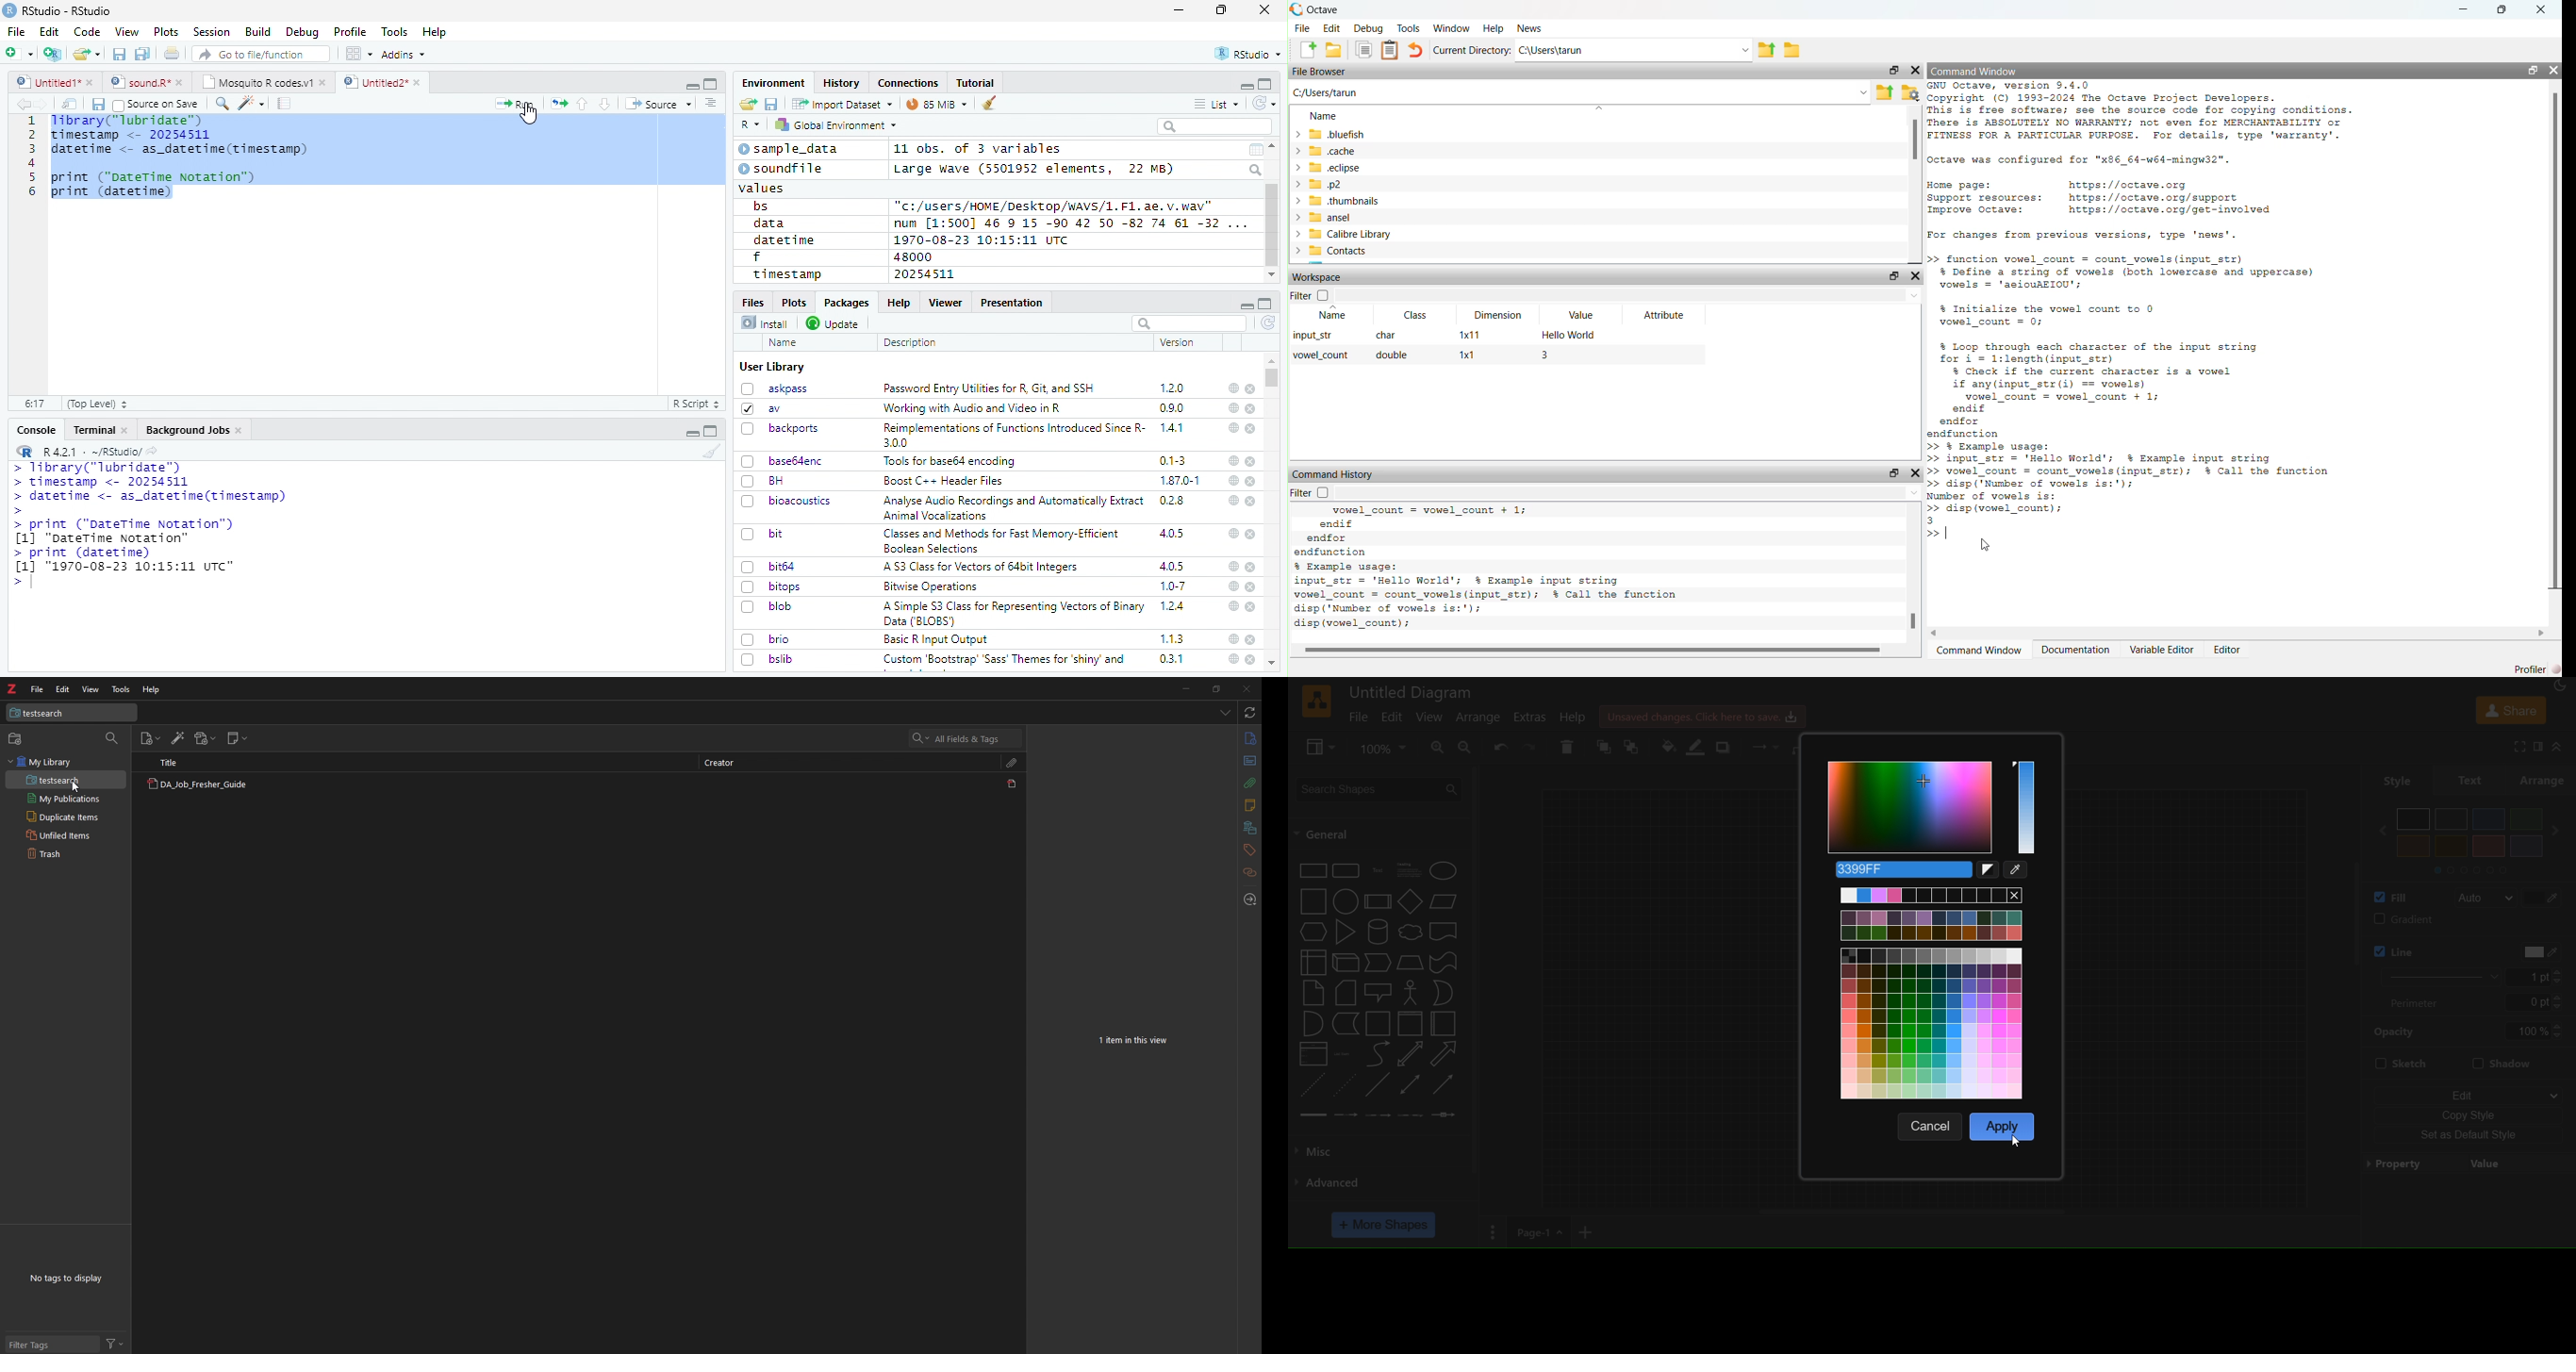 Image resolution: width=2576 pixels, height=1372 pixels. What do you see at coordinates (1013, 435) in the screenshot?
I see `Reimplementations of Functions Introduced Since R-
300` at bounding box center [1013, 435].